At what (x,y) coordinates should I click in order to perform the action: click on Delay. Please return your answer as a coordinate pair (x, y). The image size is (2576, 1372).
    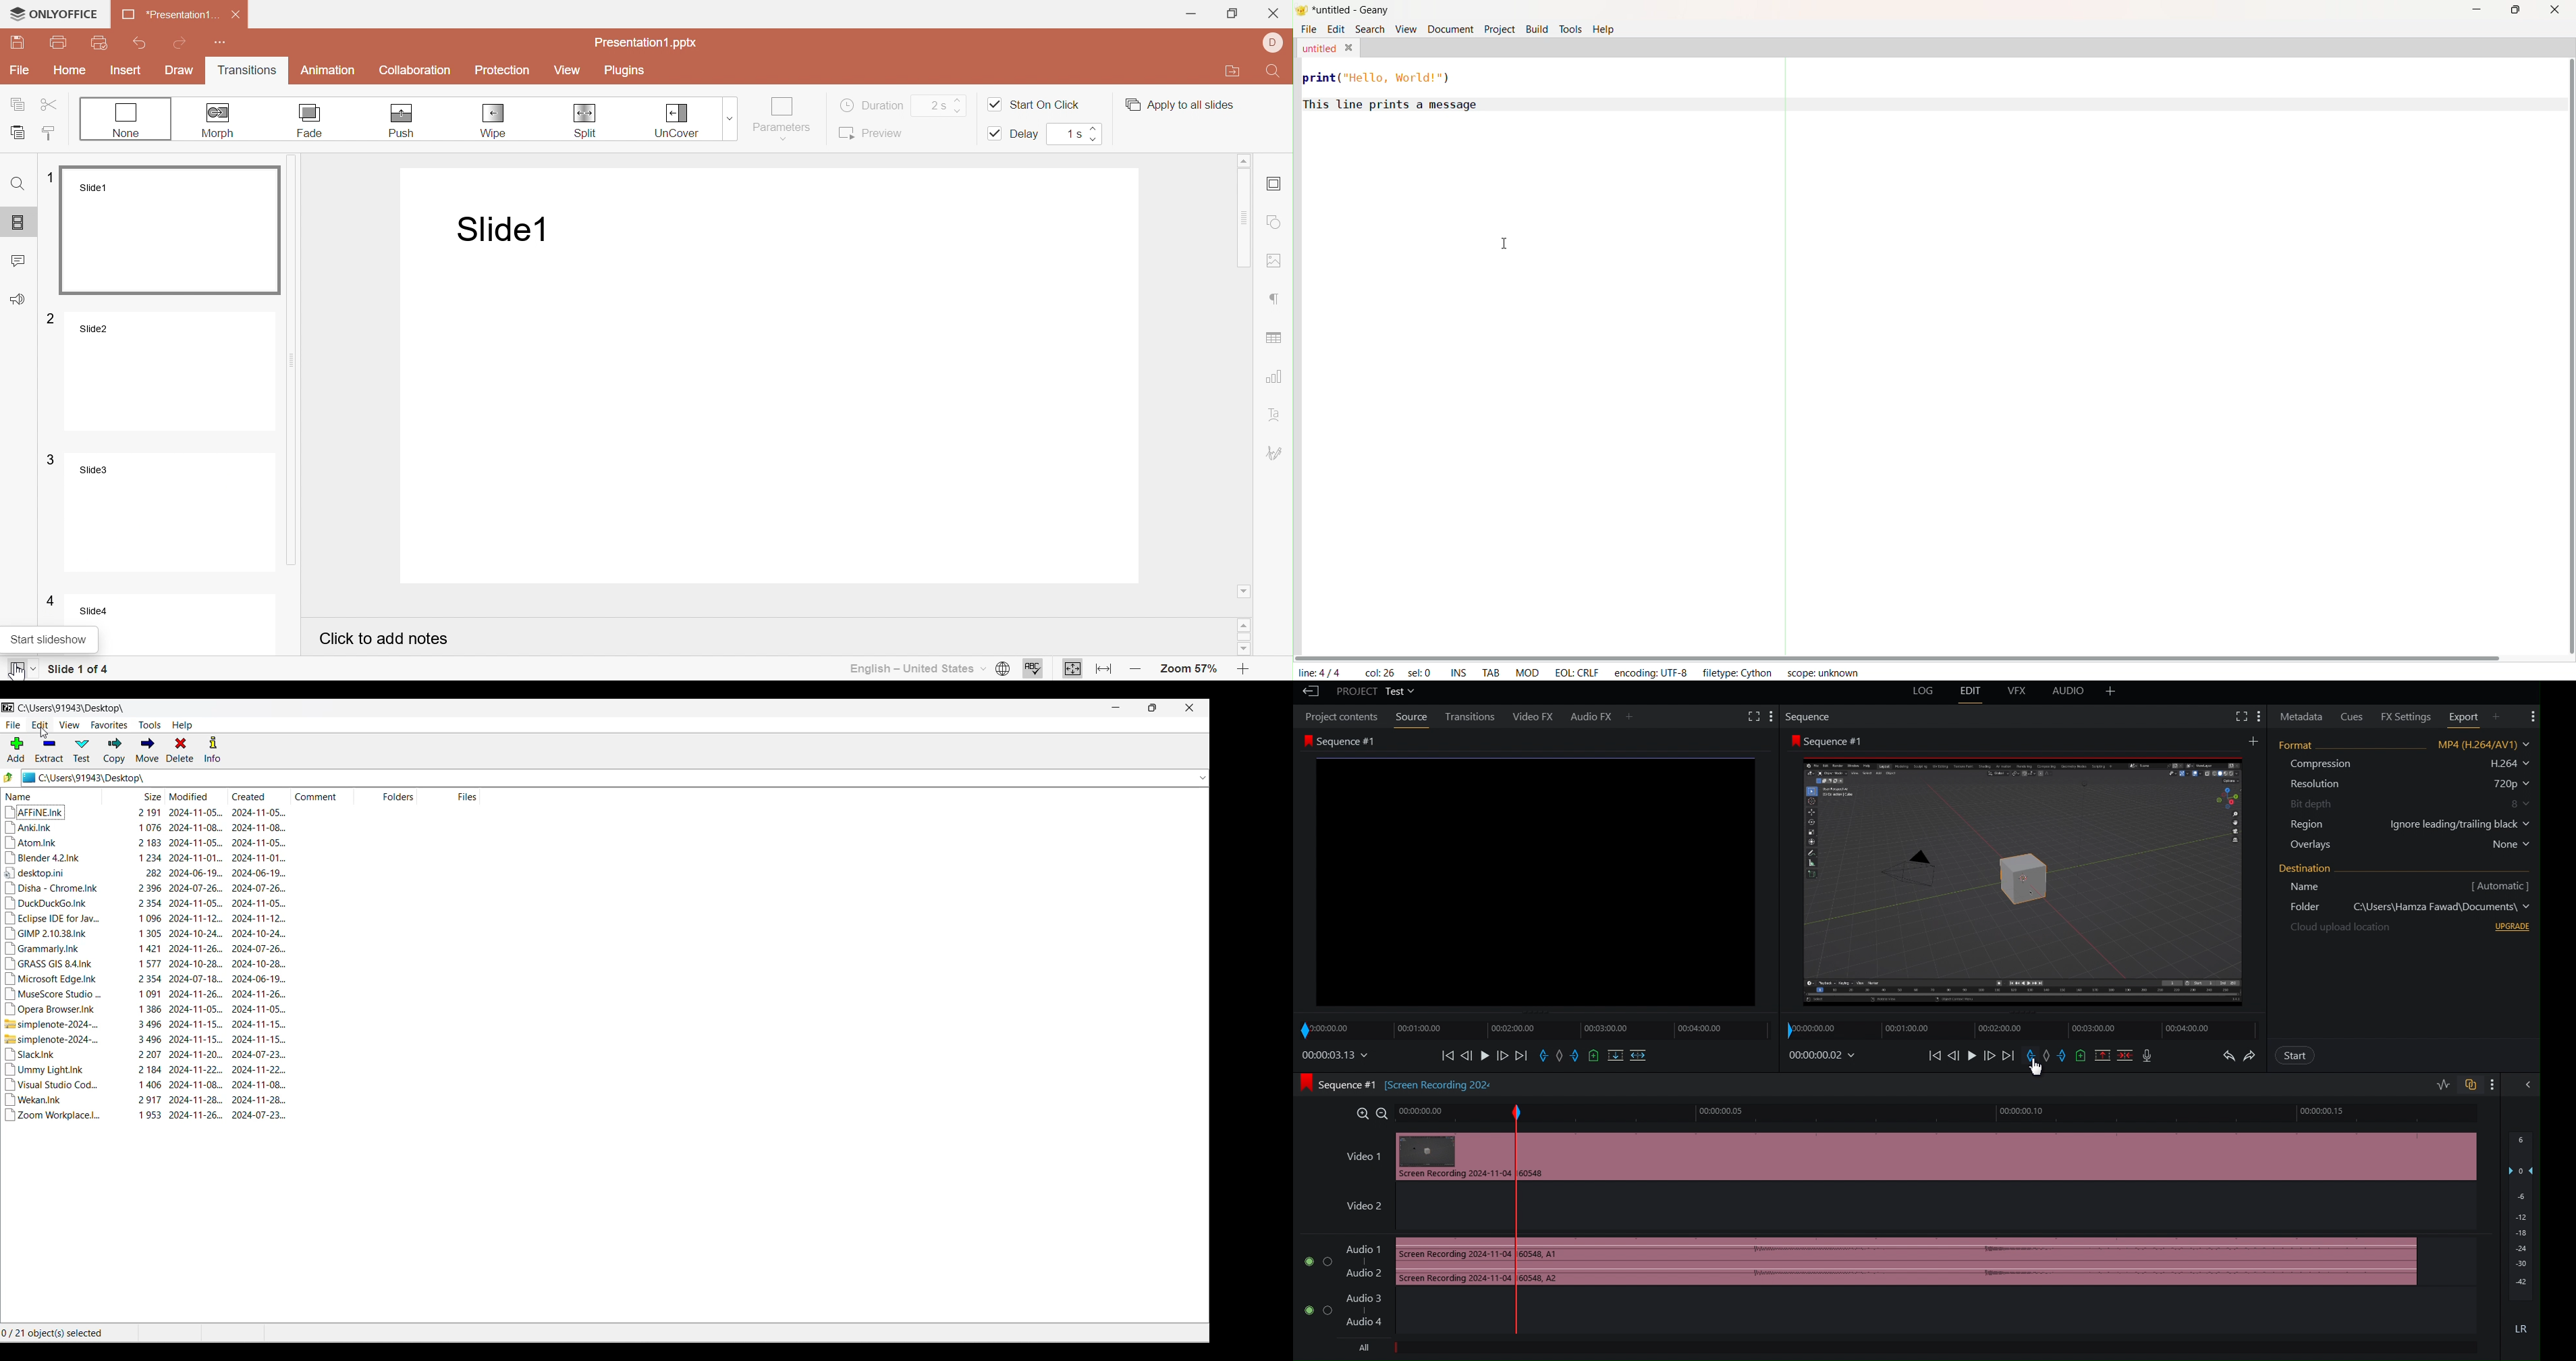
    Looking at the image, I should click on (1016, 134).